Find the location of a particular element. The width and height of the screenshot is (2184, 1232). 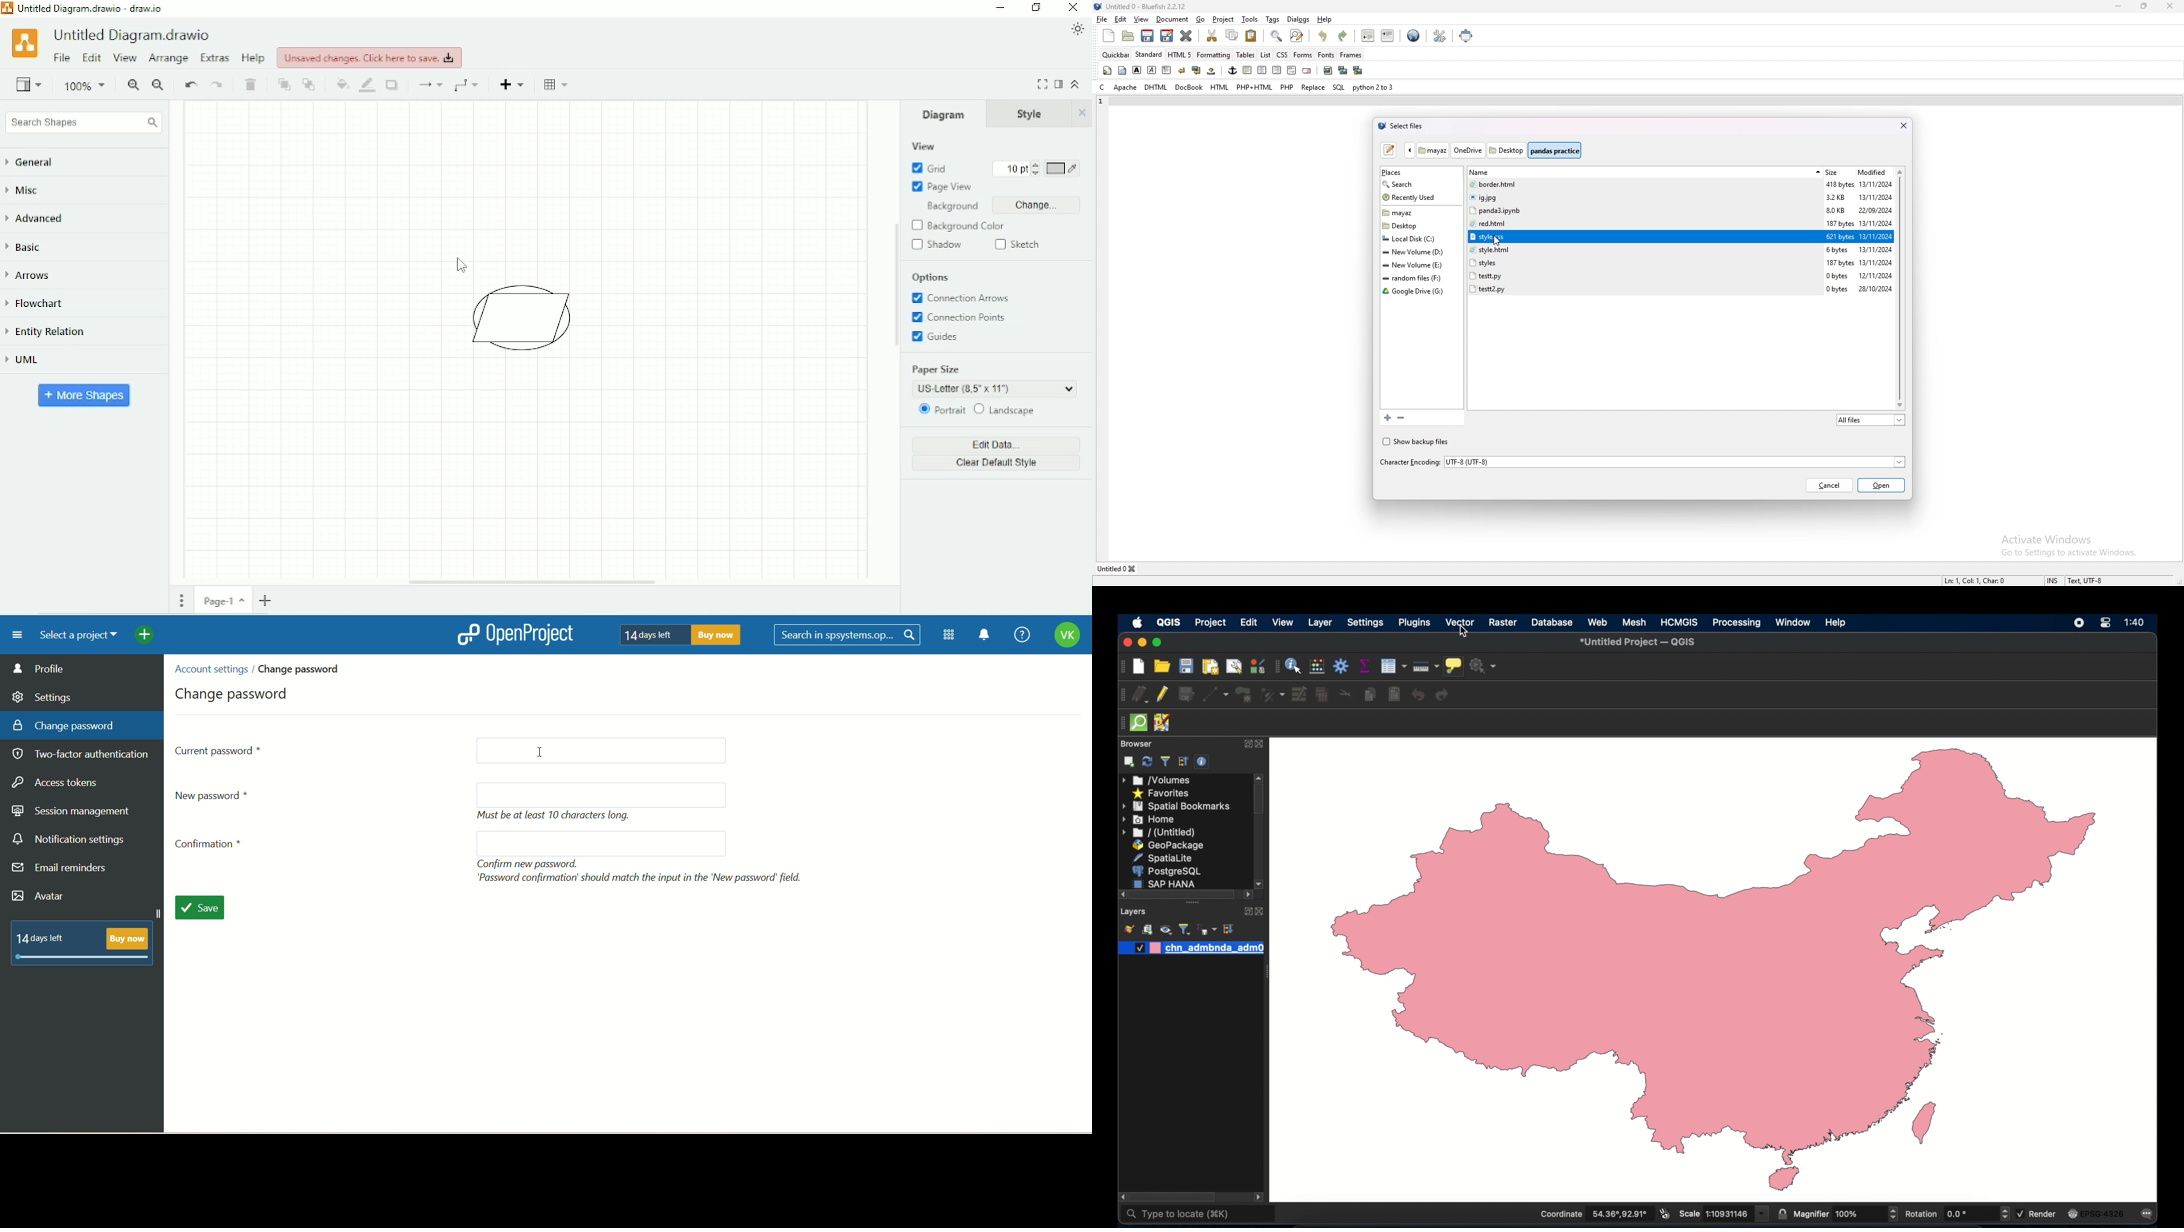

add selected layers is located at coordinates (1130, 762).